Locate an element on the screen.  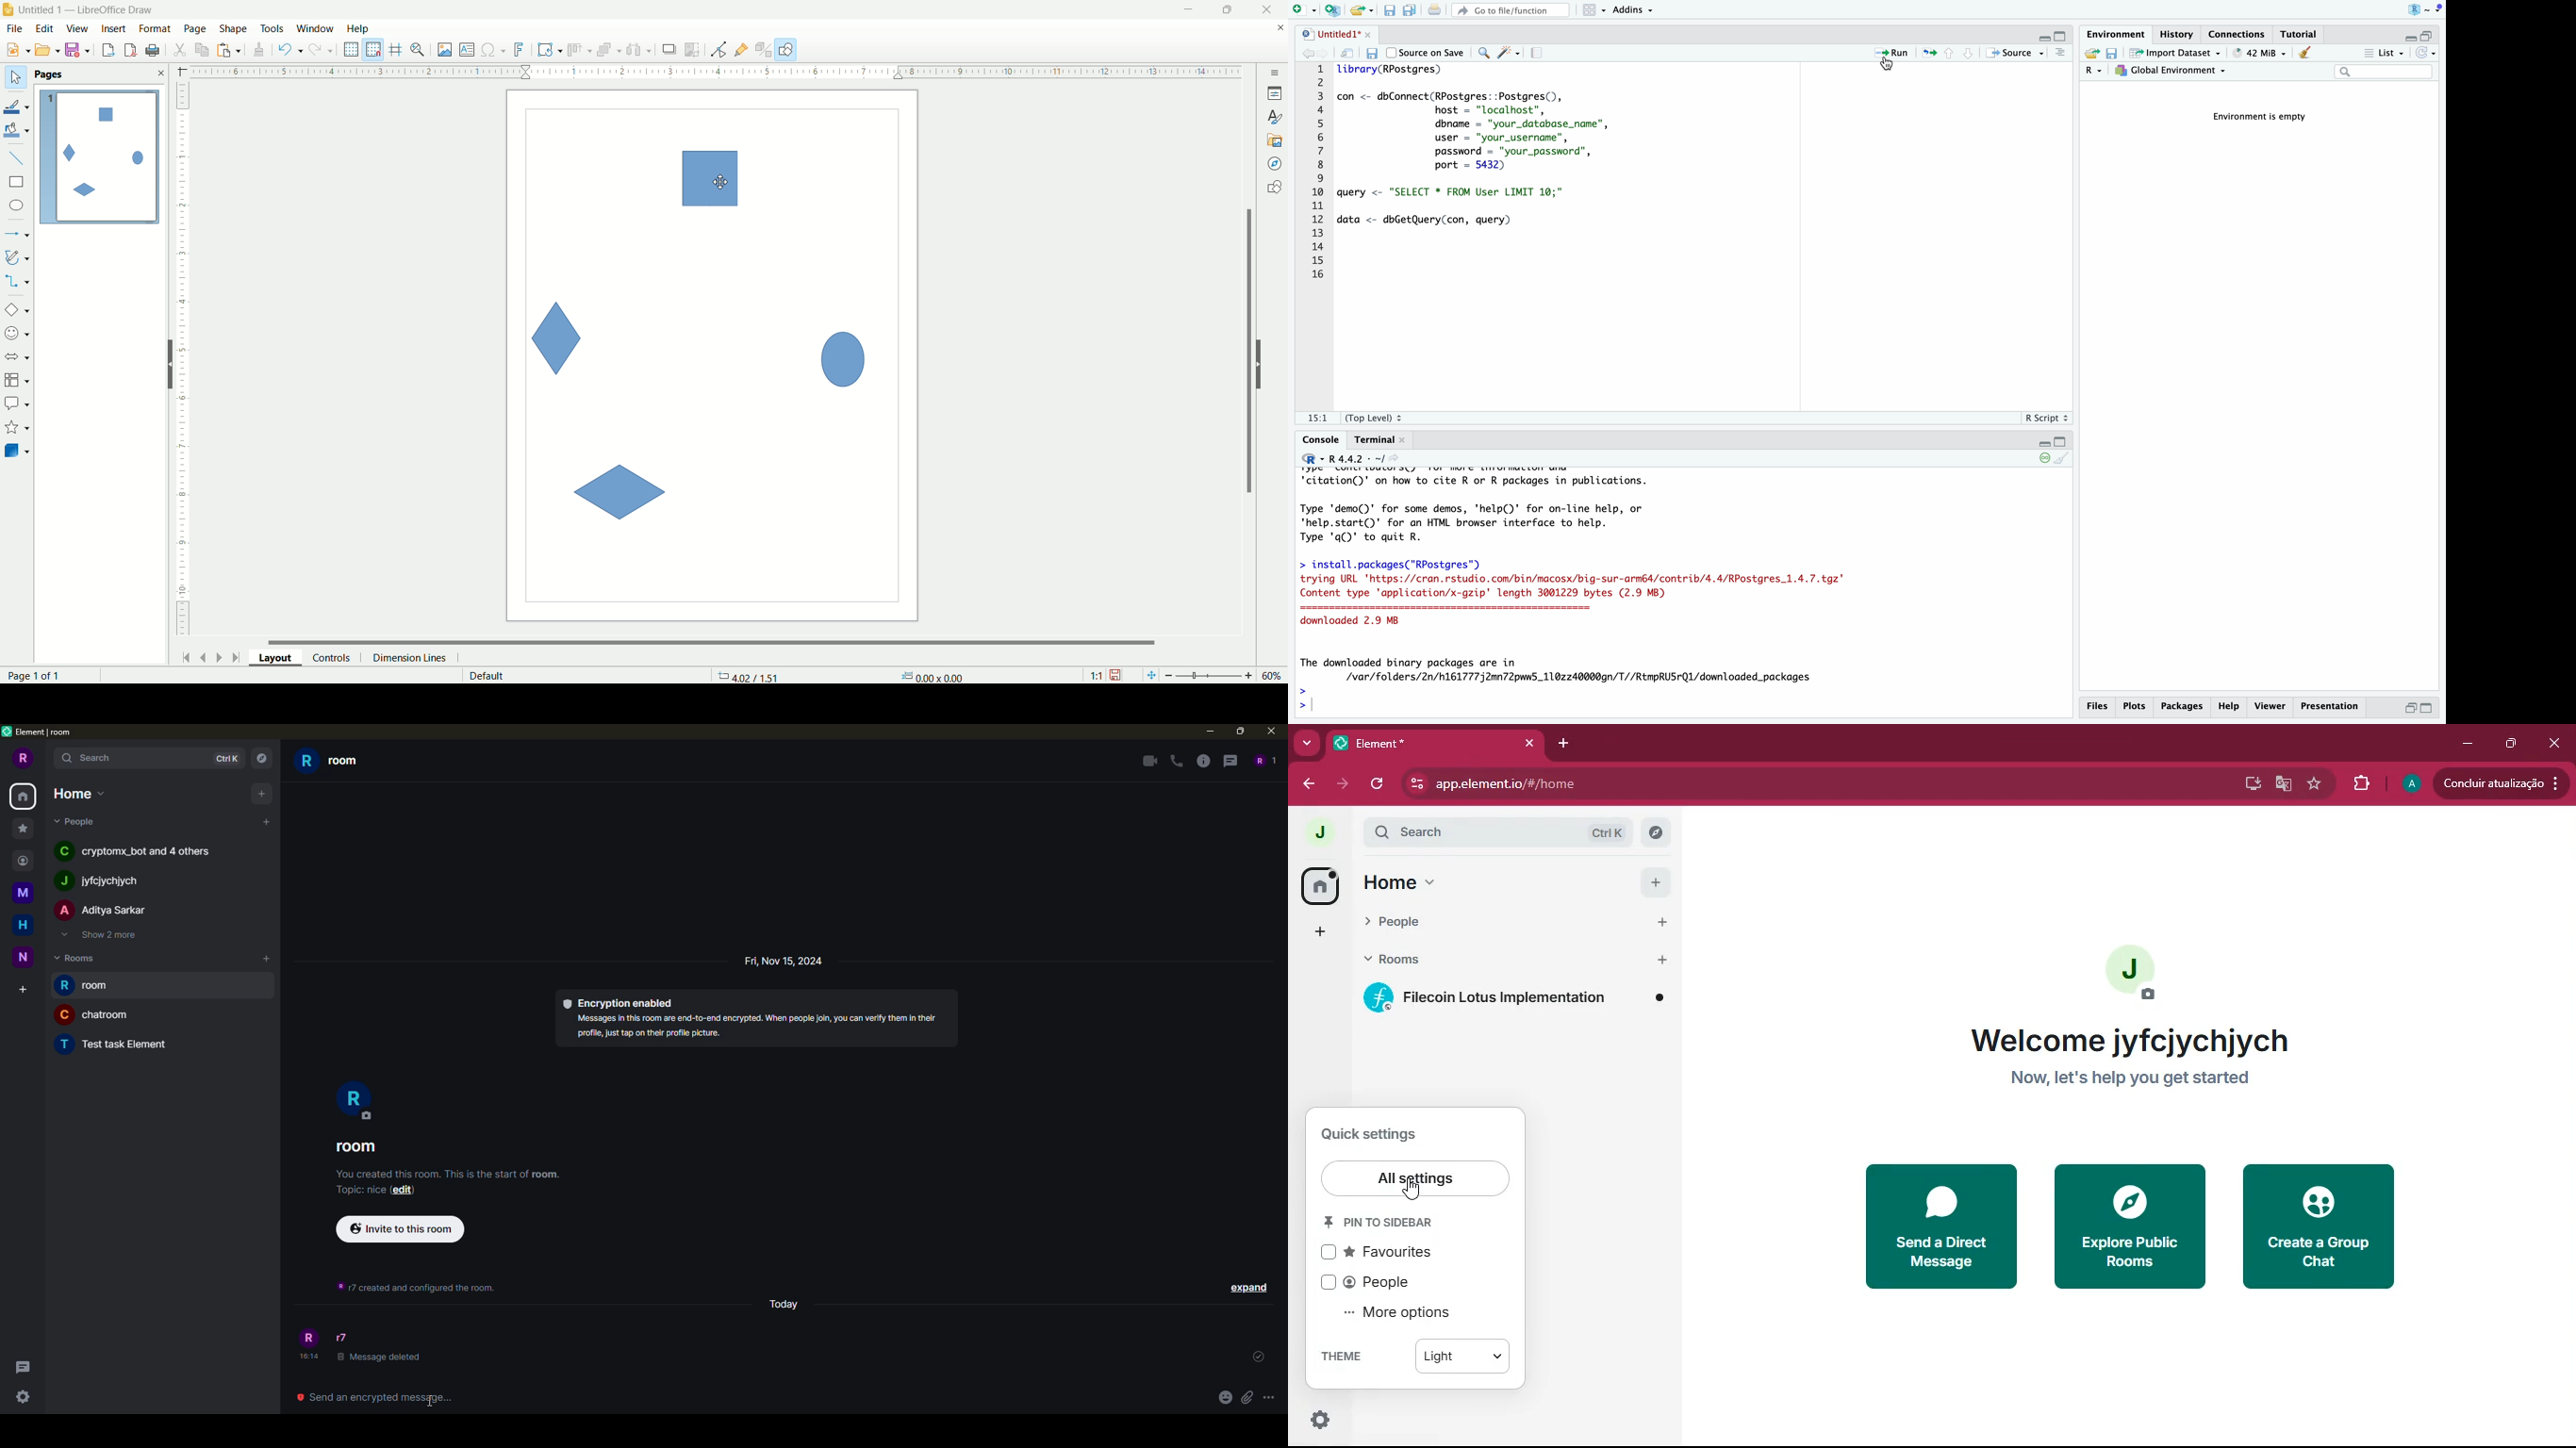
home is located at coordinates (25, 796).